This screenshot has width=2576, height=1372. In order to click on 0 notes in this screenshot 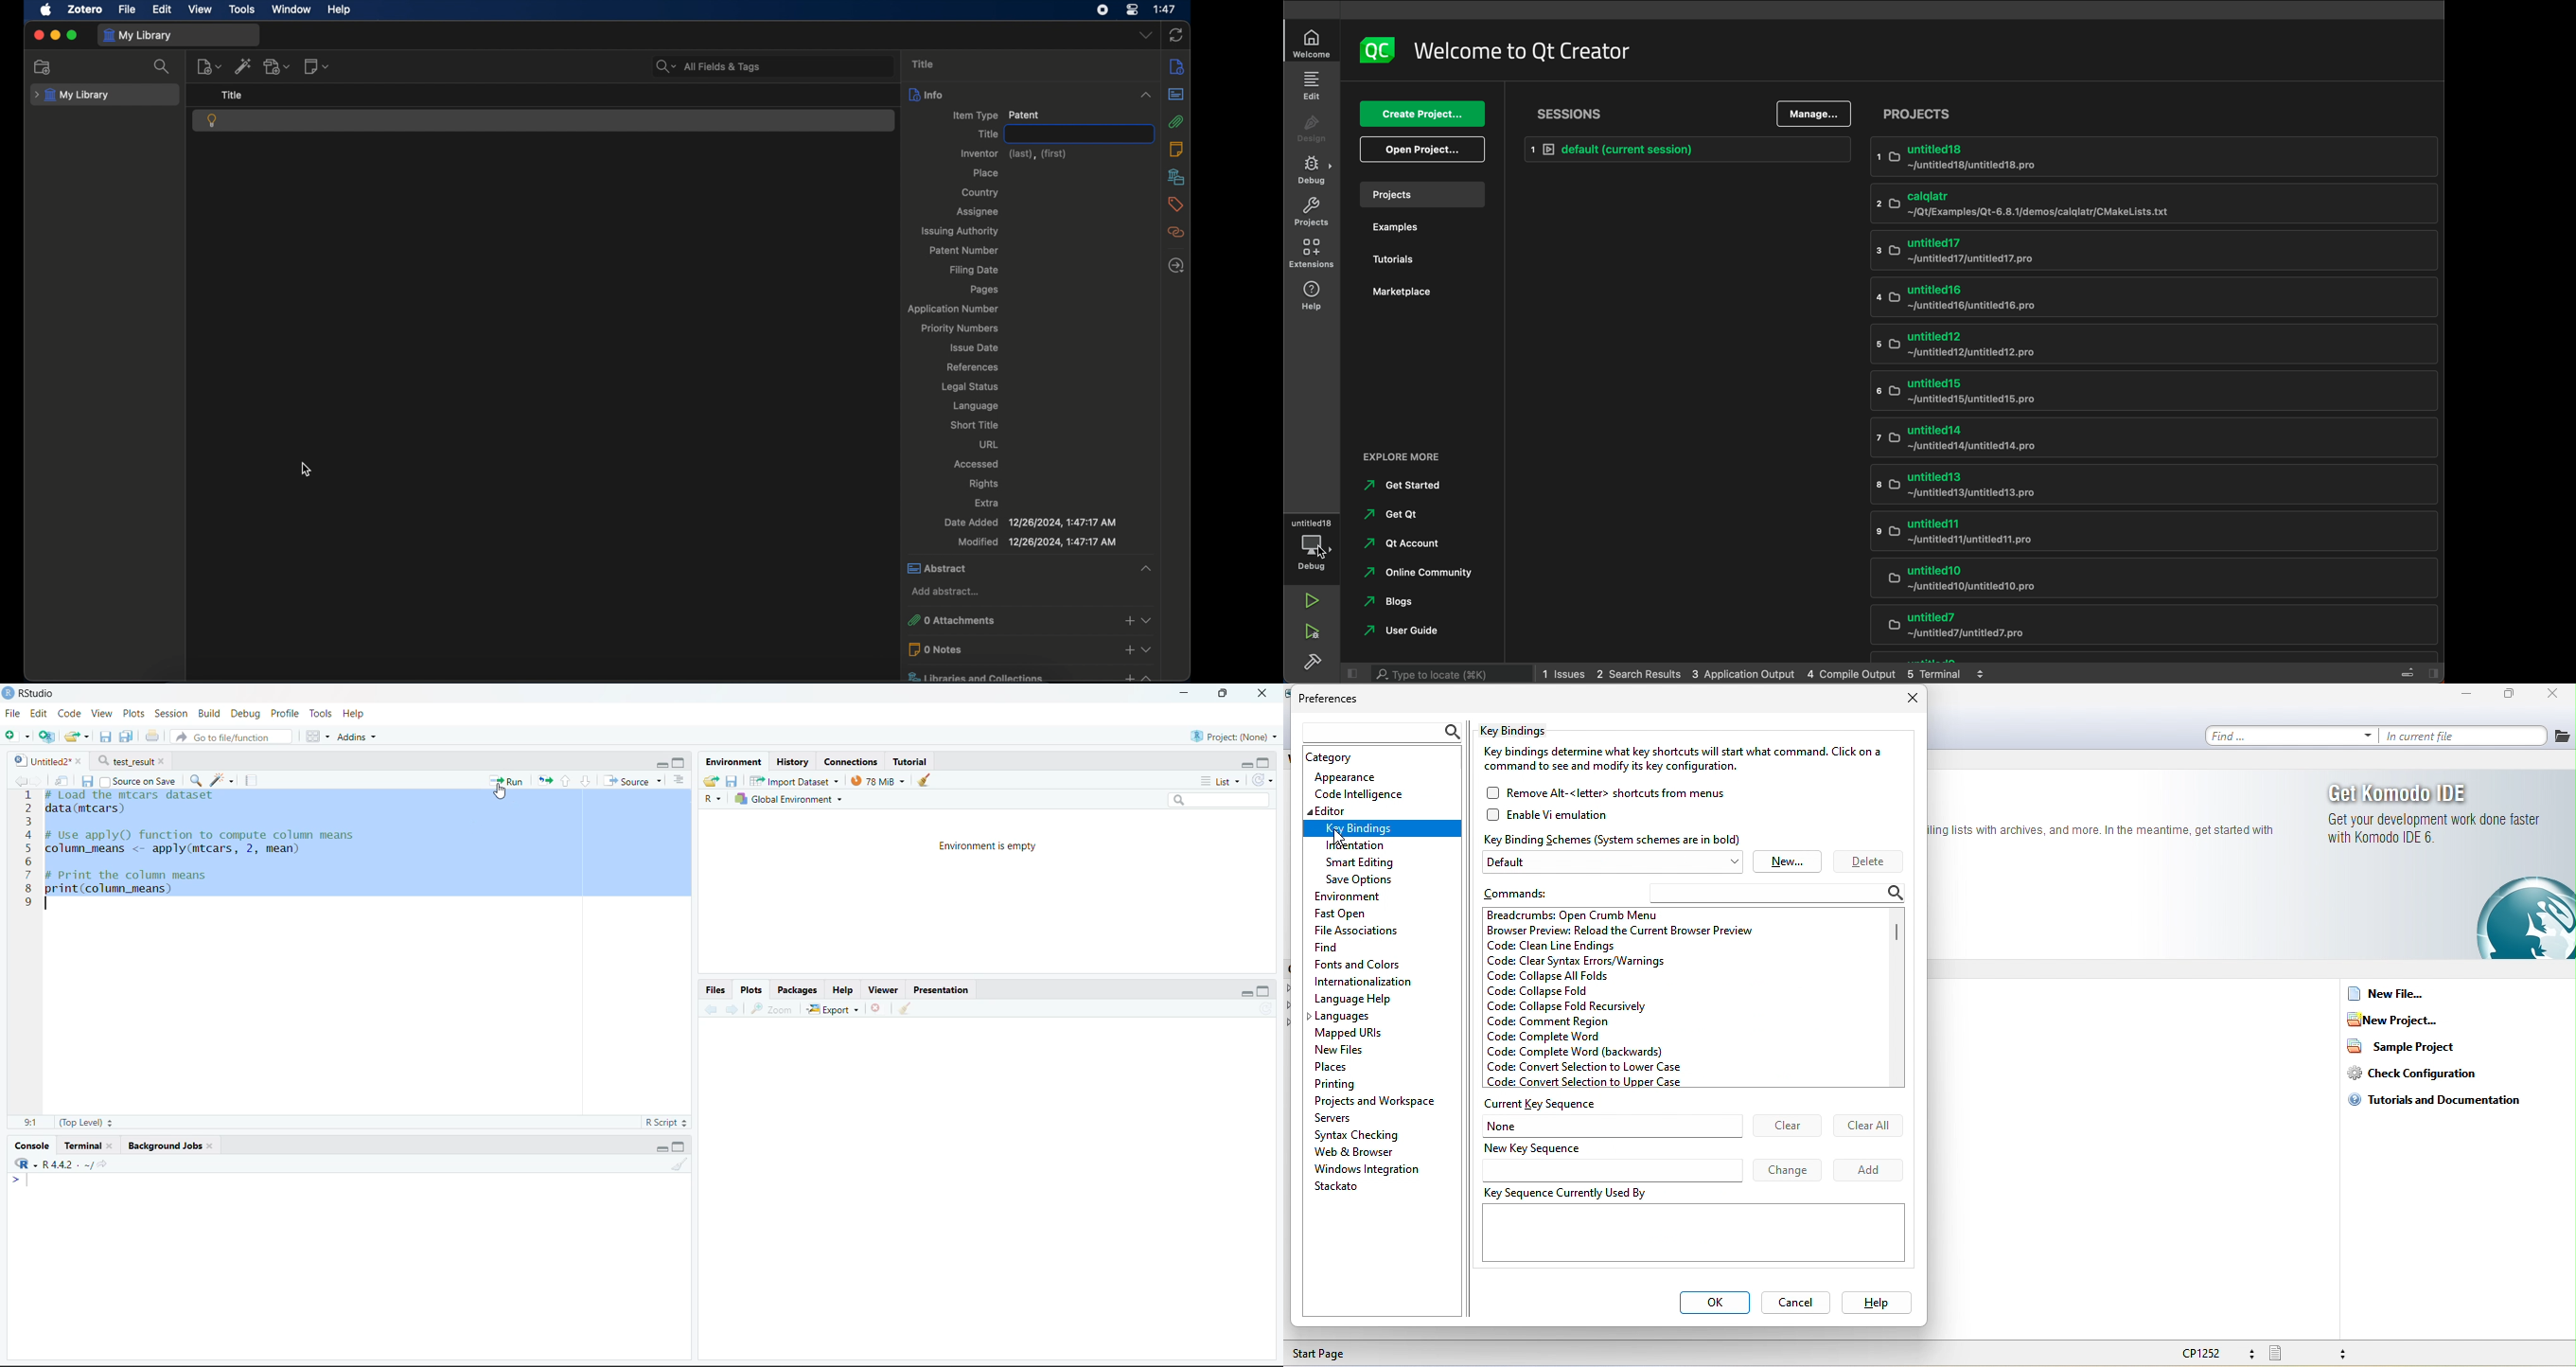, I will do `click(991, 649)`.